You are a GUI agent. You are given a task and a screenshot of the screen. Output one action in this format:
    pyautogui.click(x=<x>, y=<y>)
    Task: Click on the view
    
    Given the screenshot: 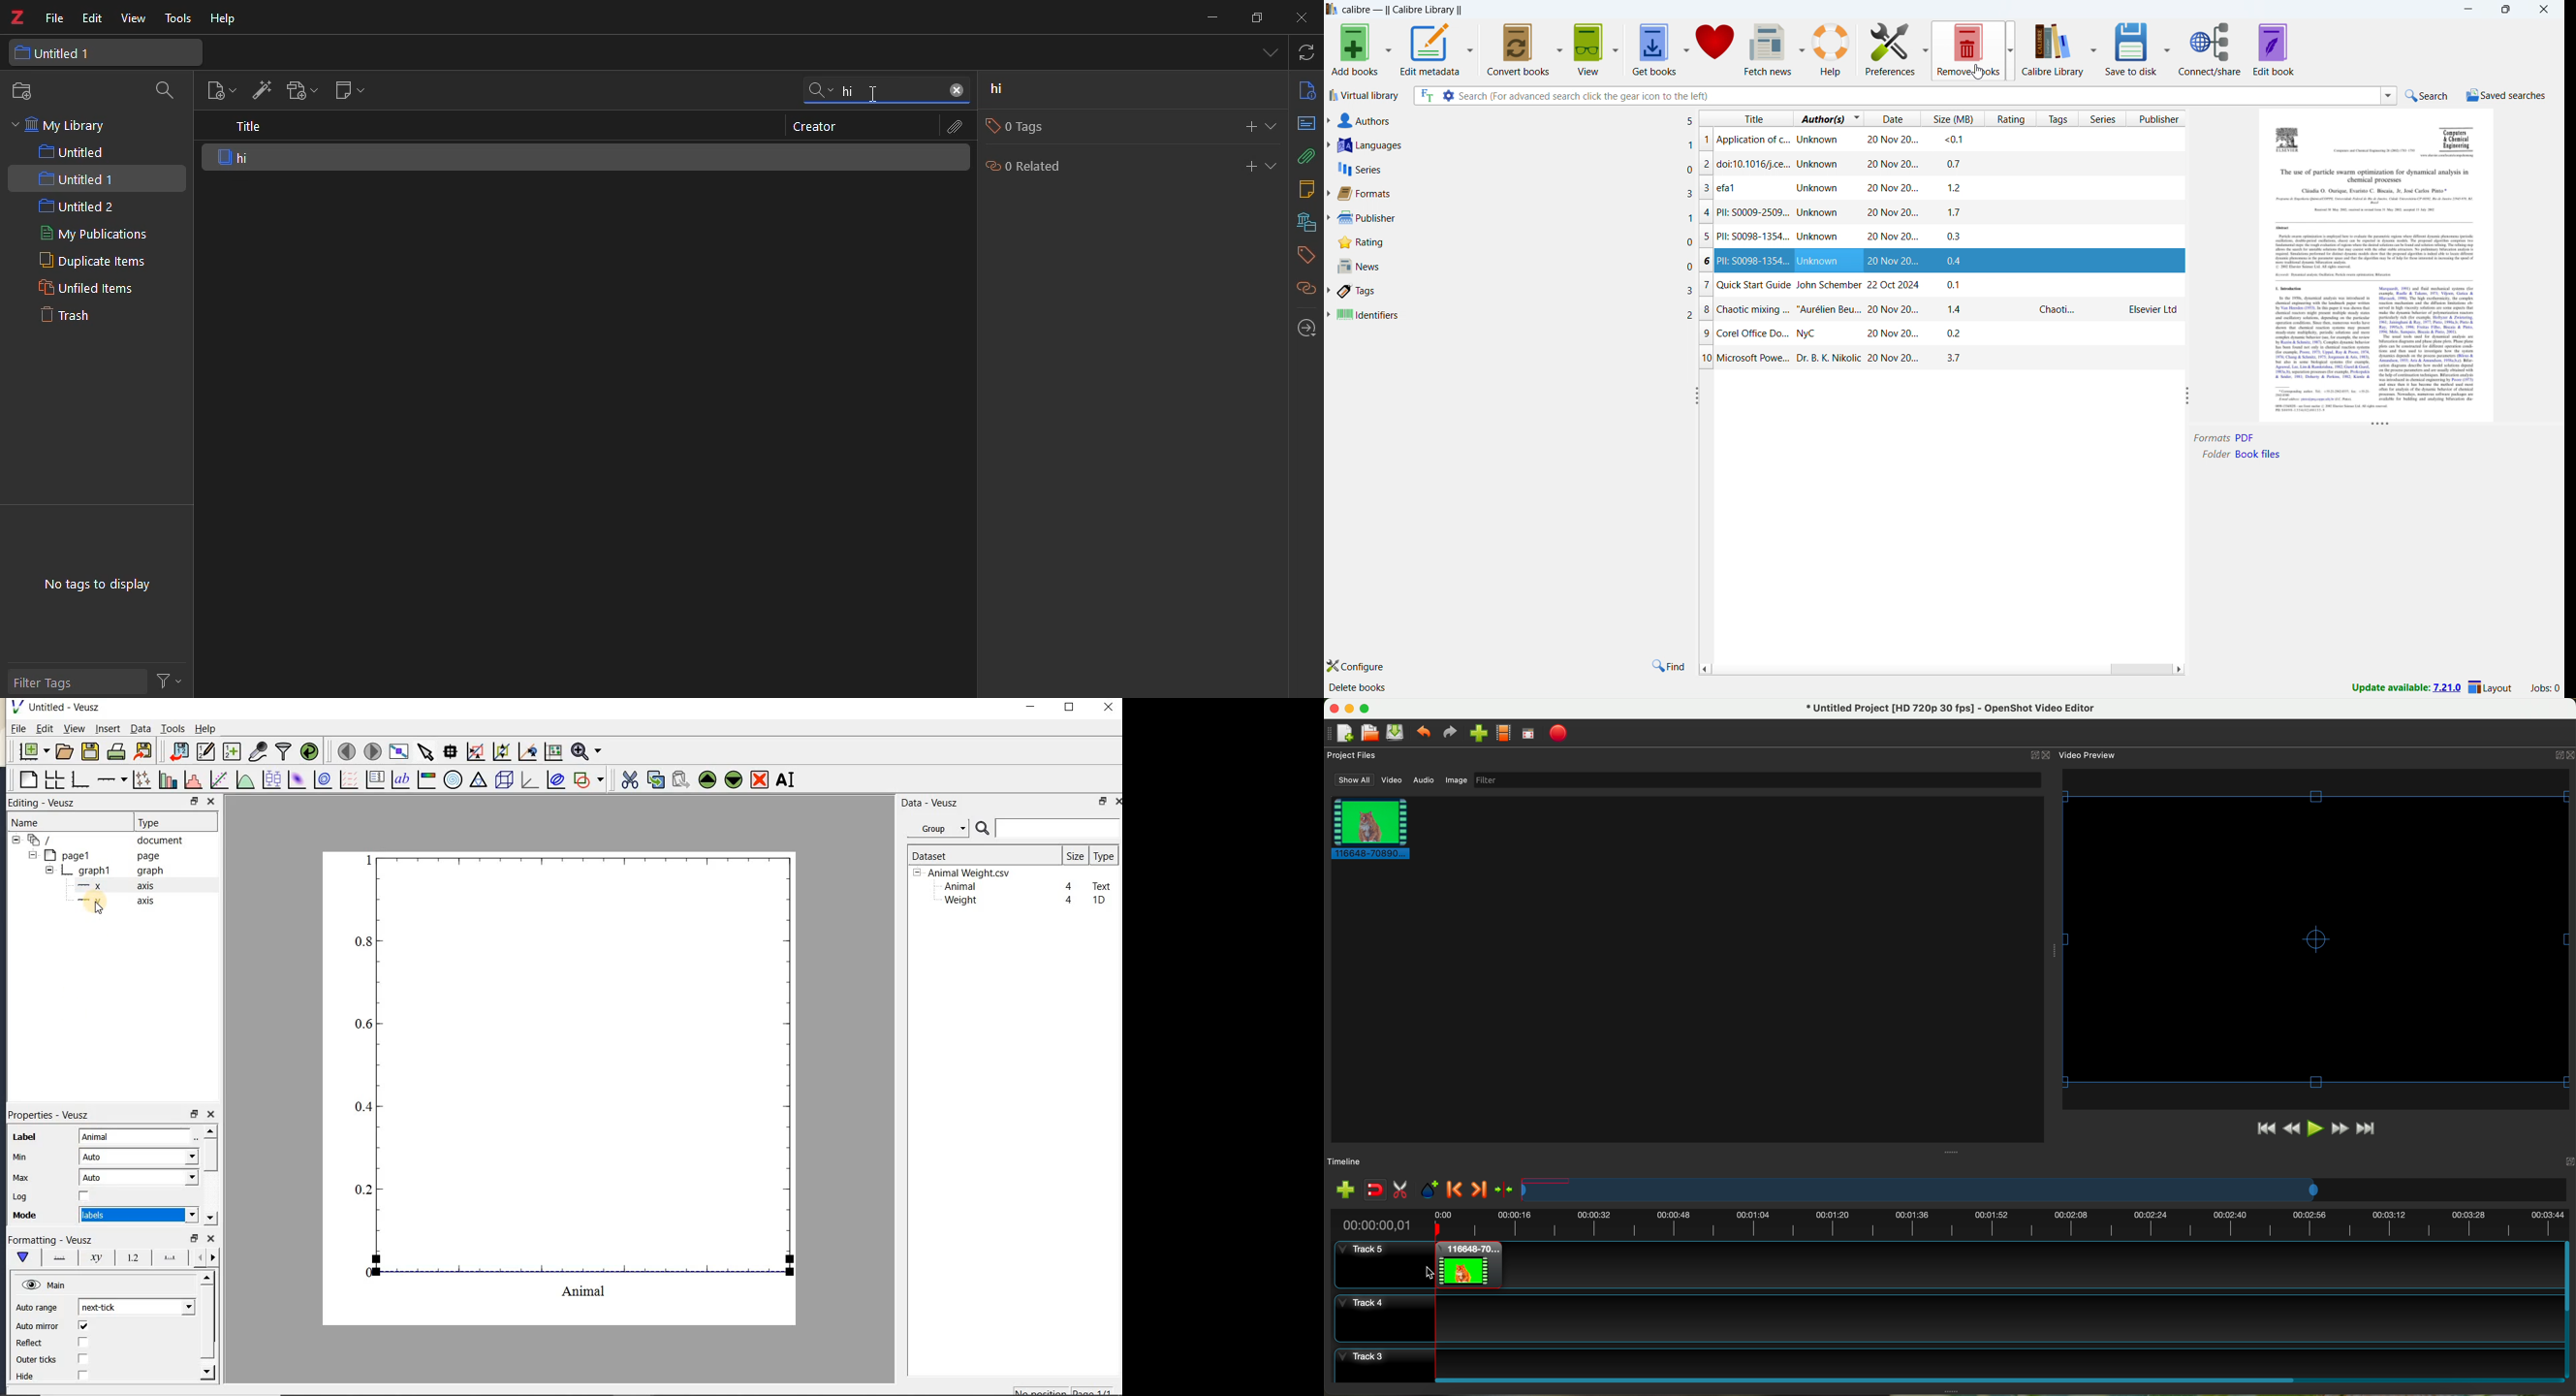 What is the action you would take?
    pyautogui.click(x=73, y=730)
    